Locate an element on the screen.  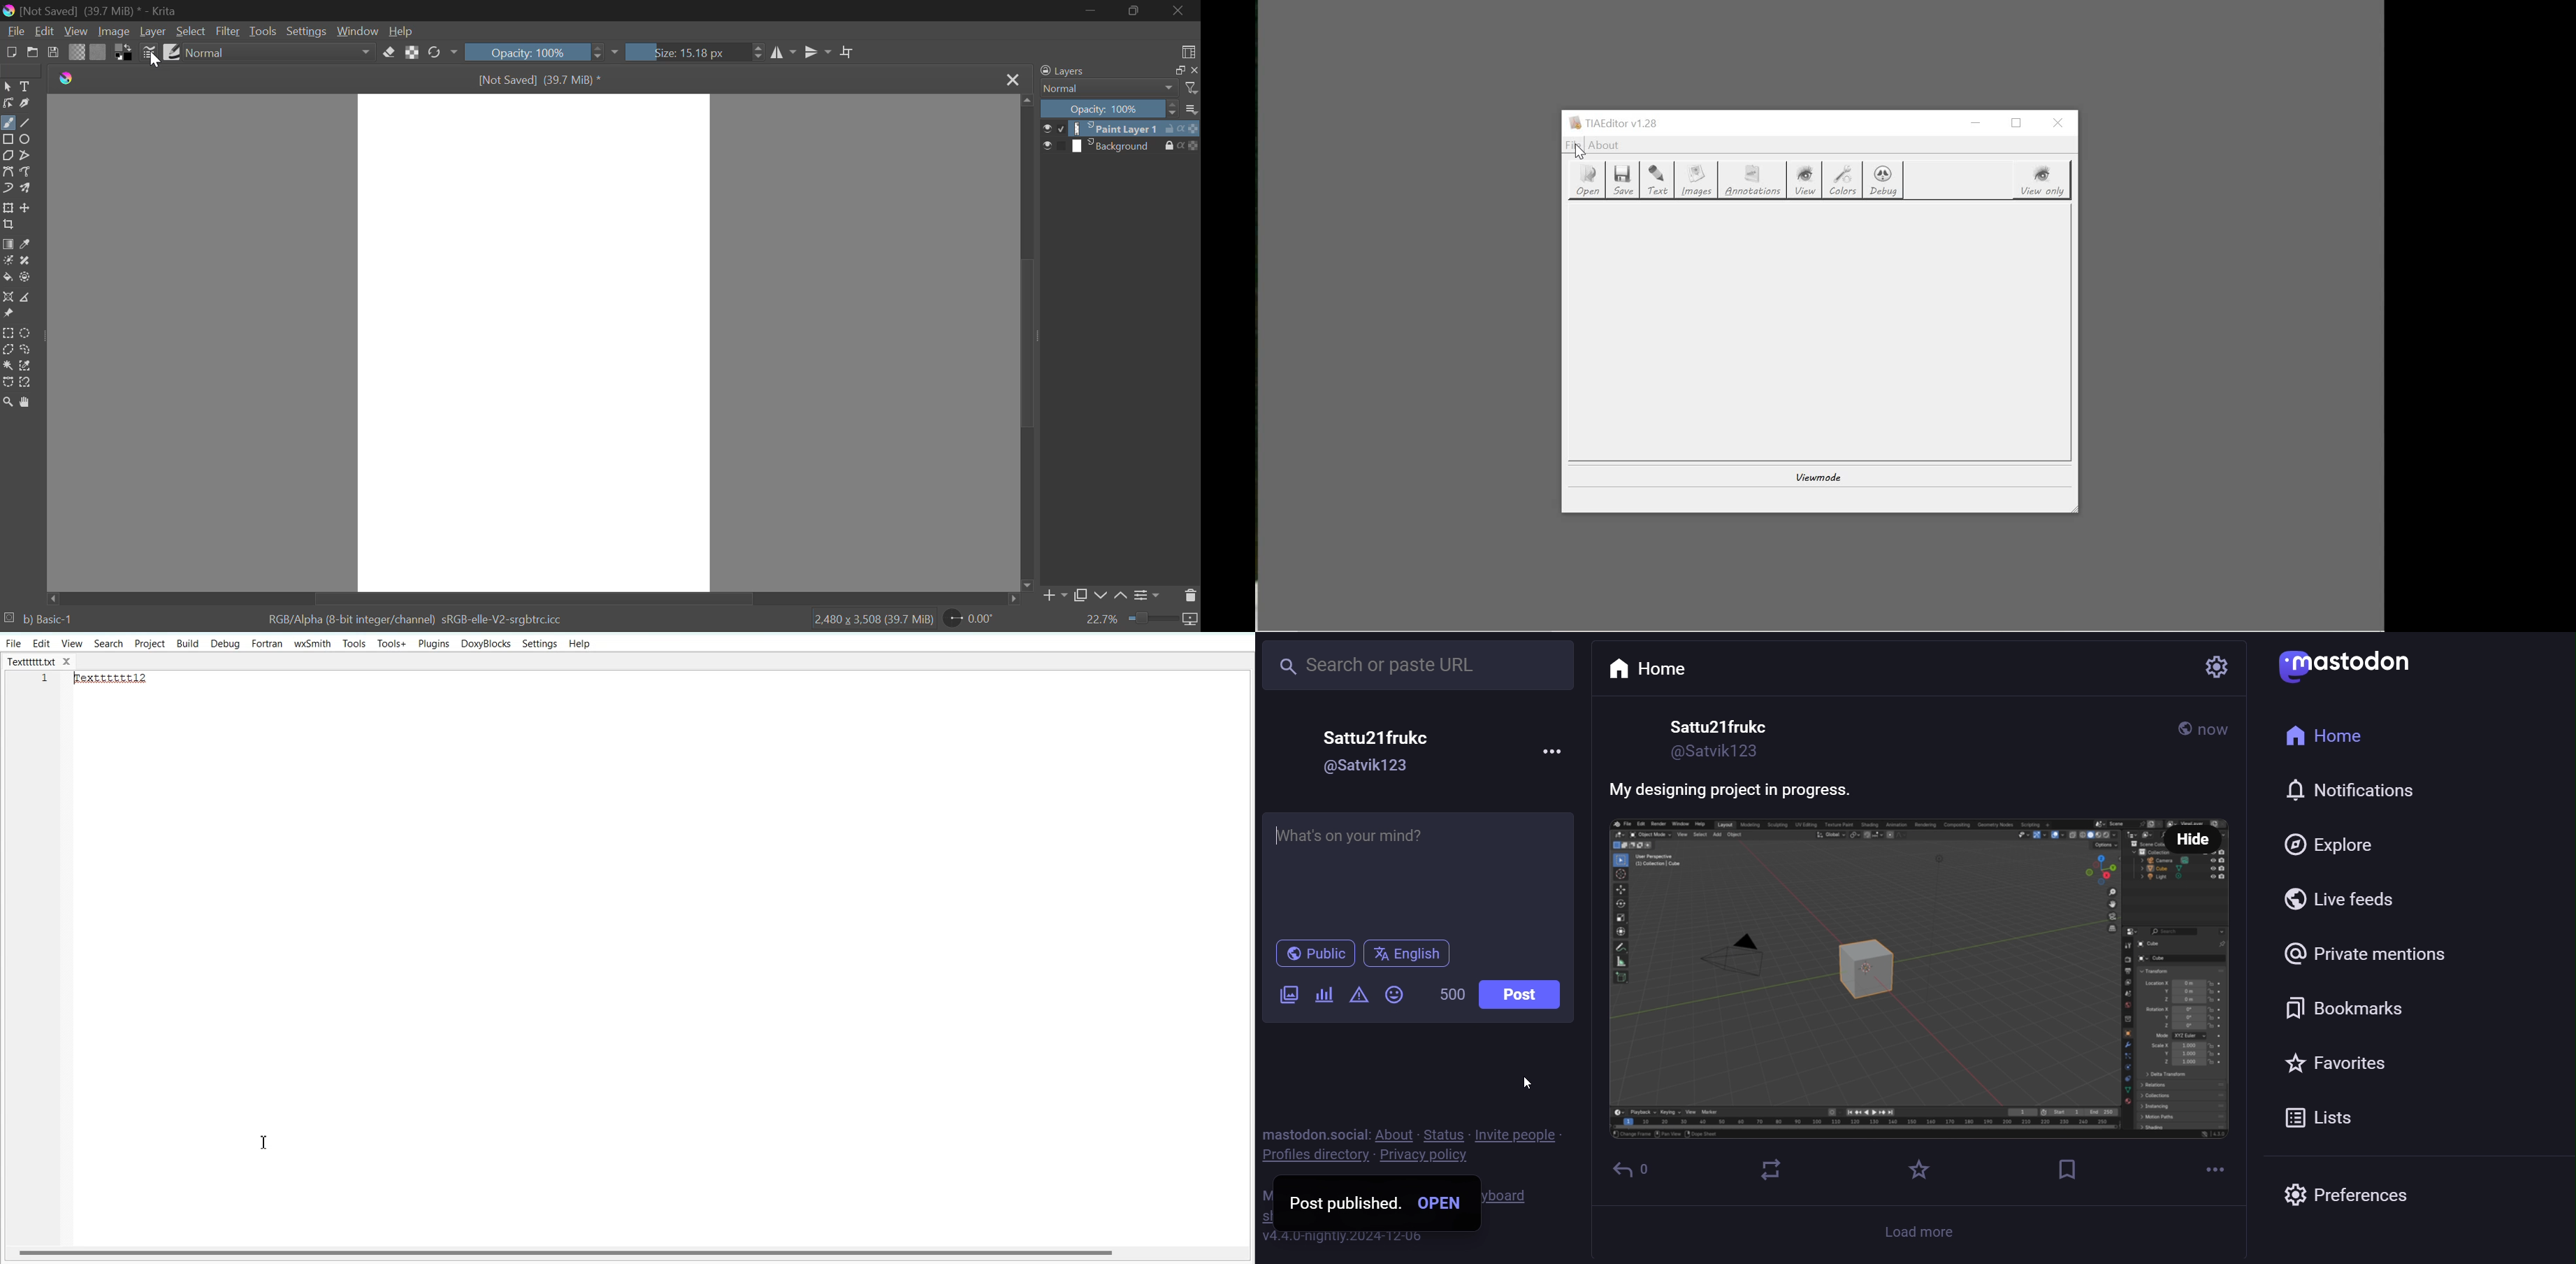
Brush Presets is located at coordinates (173, 53).